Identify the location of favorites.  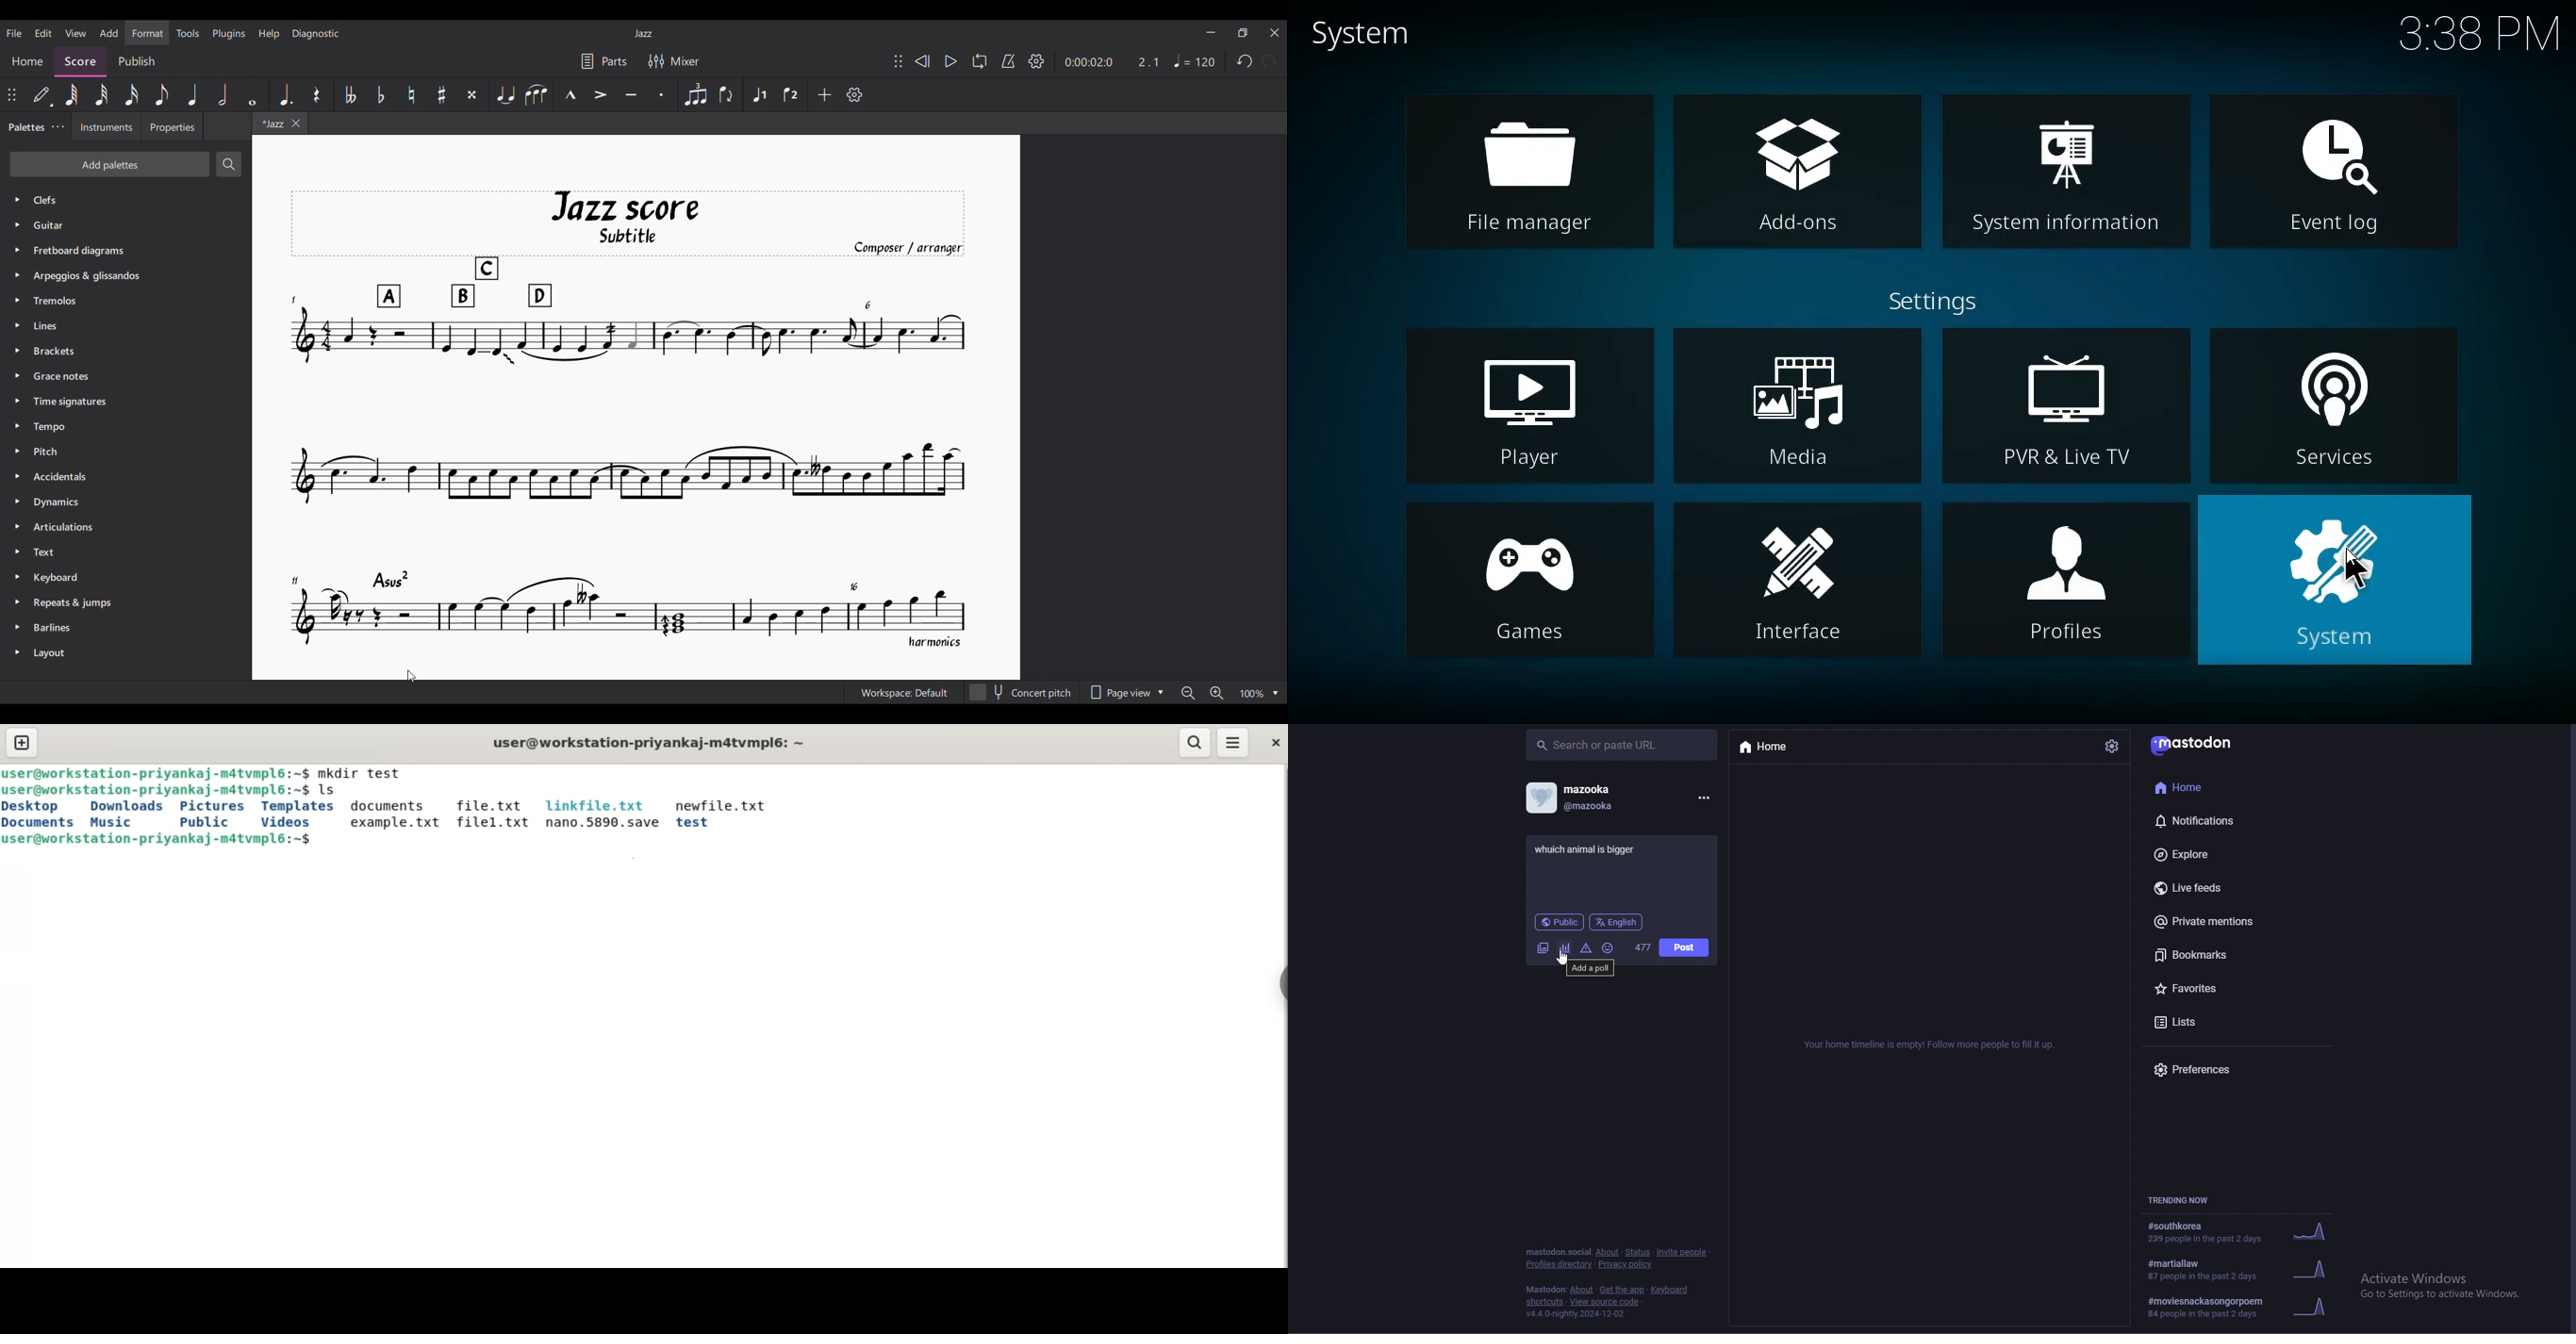
(2203, 990).